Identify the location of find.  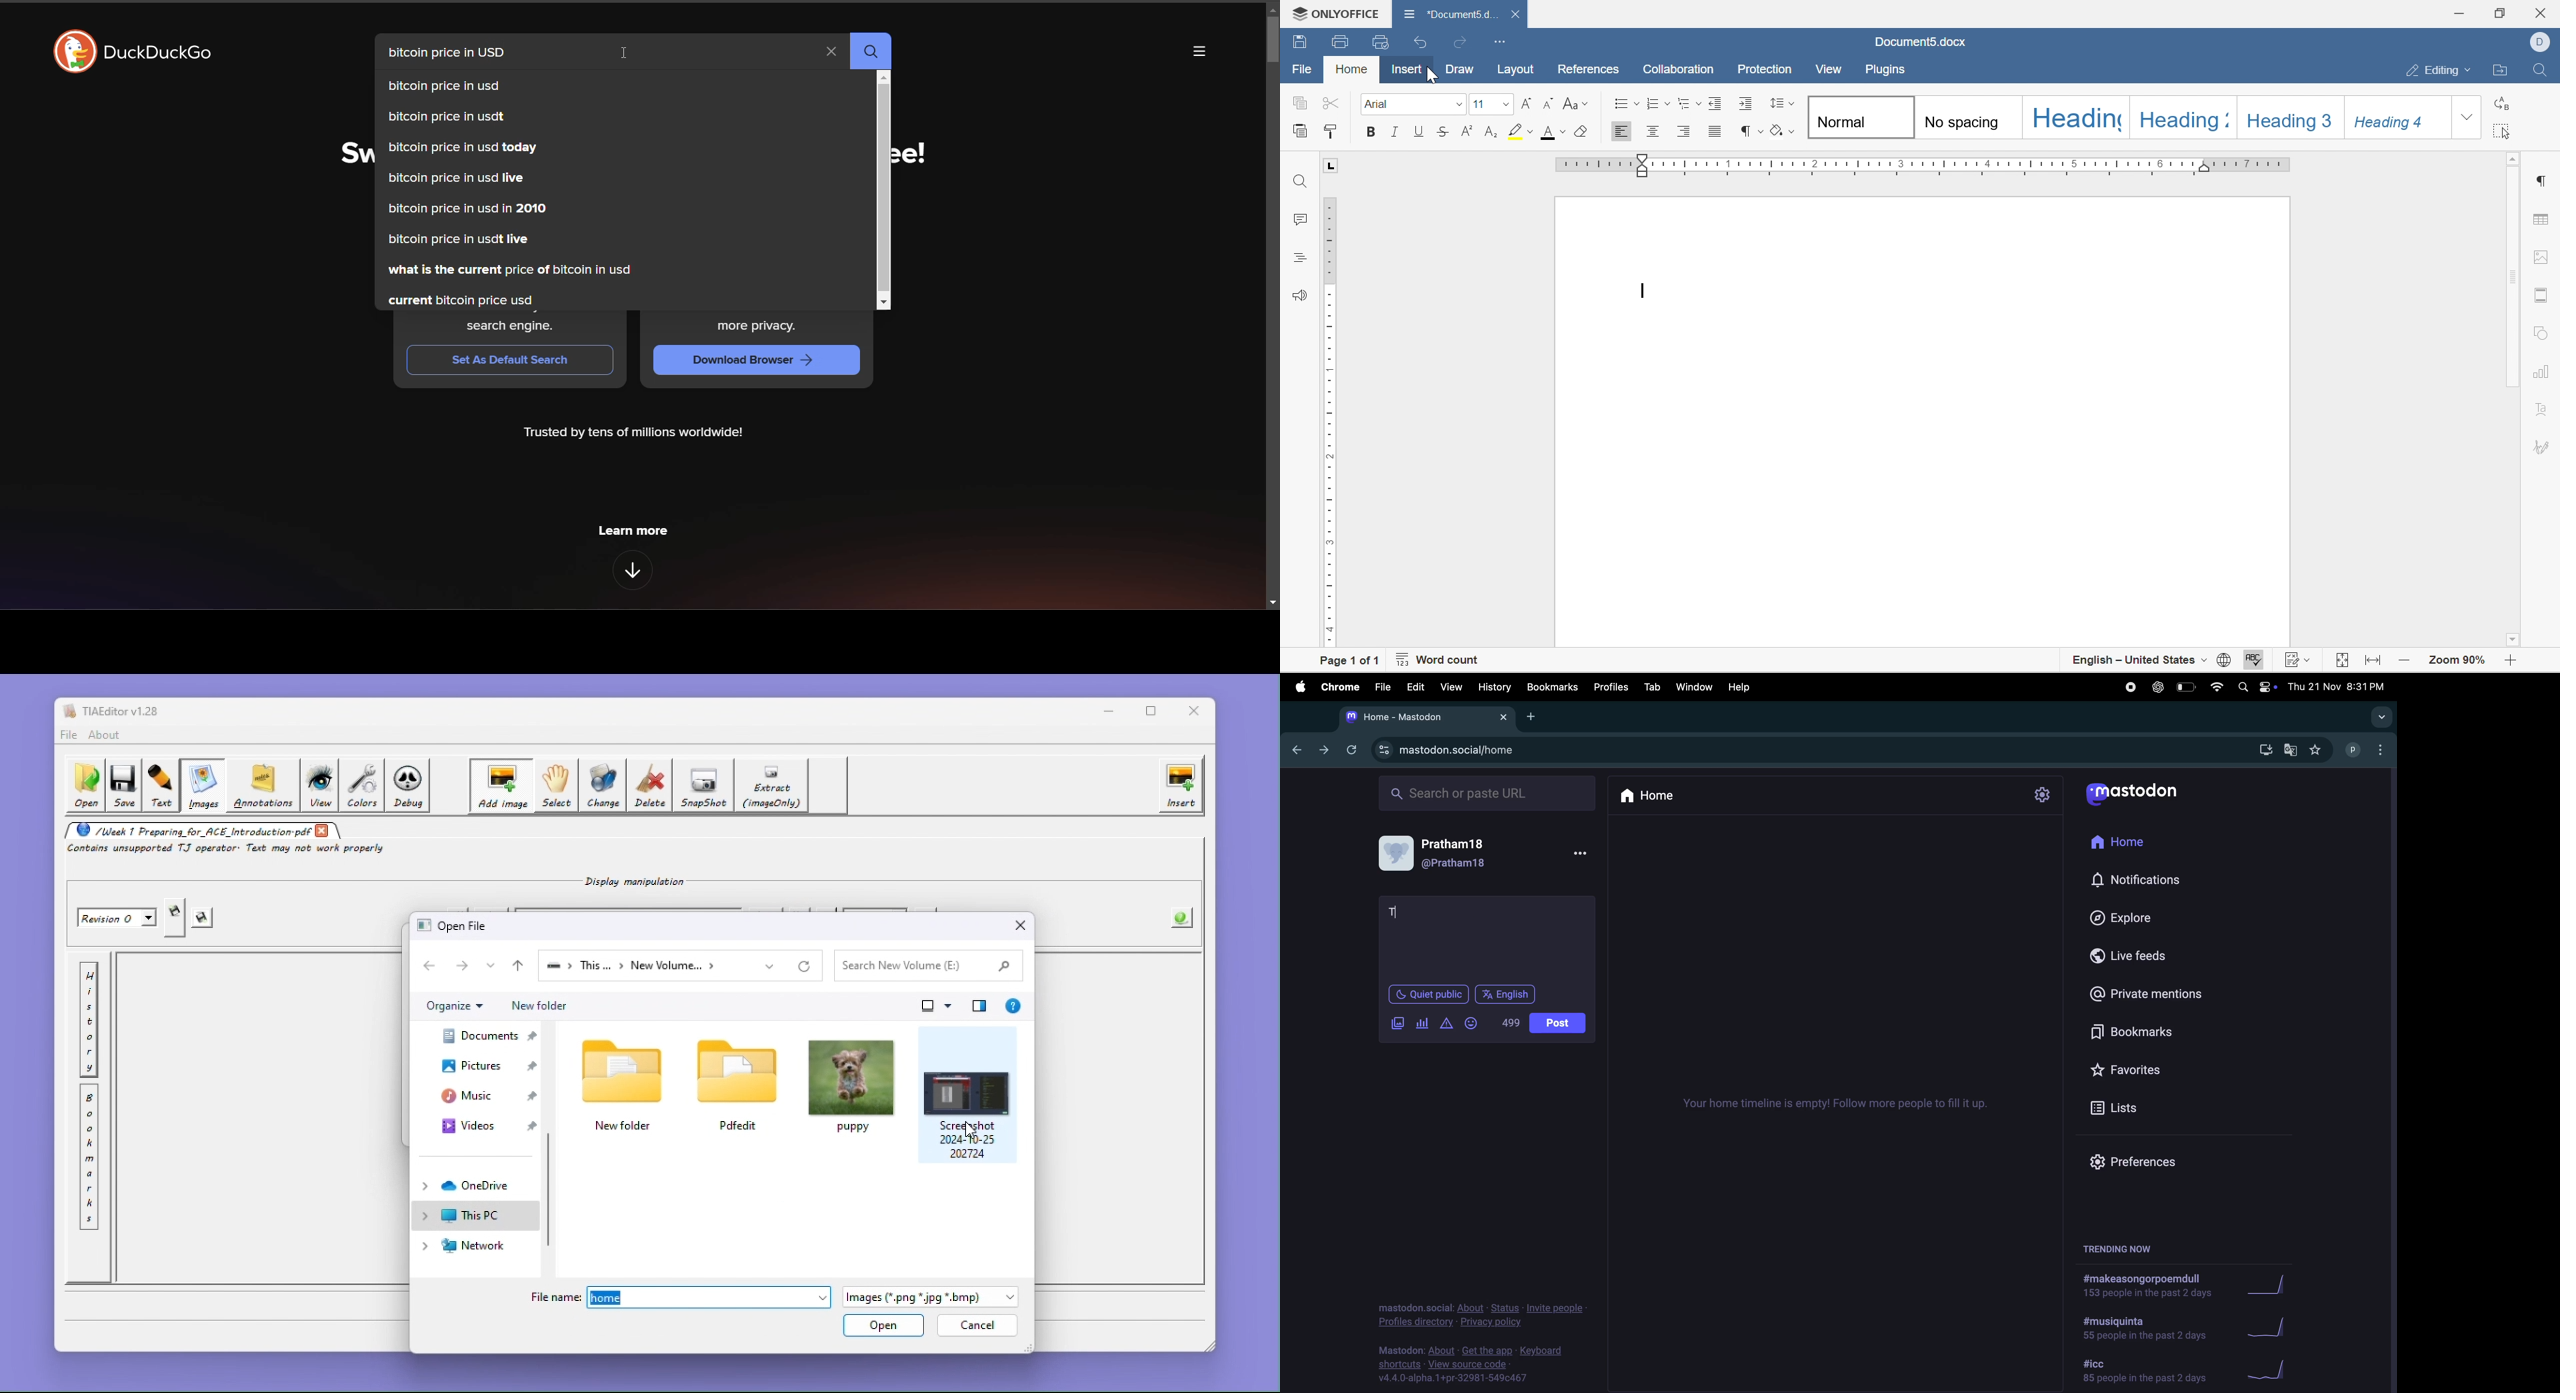
(1298, 181).